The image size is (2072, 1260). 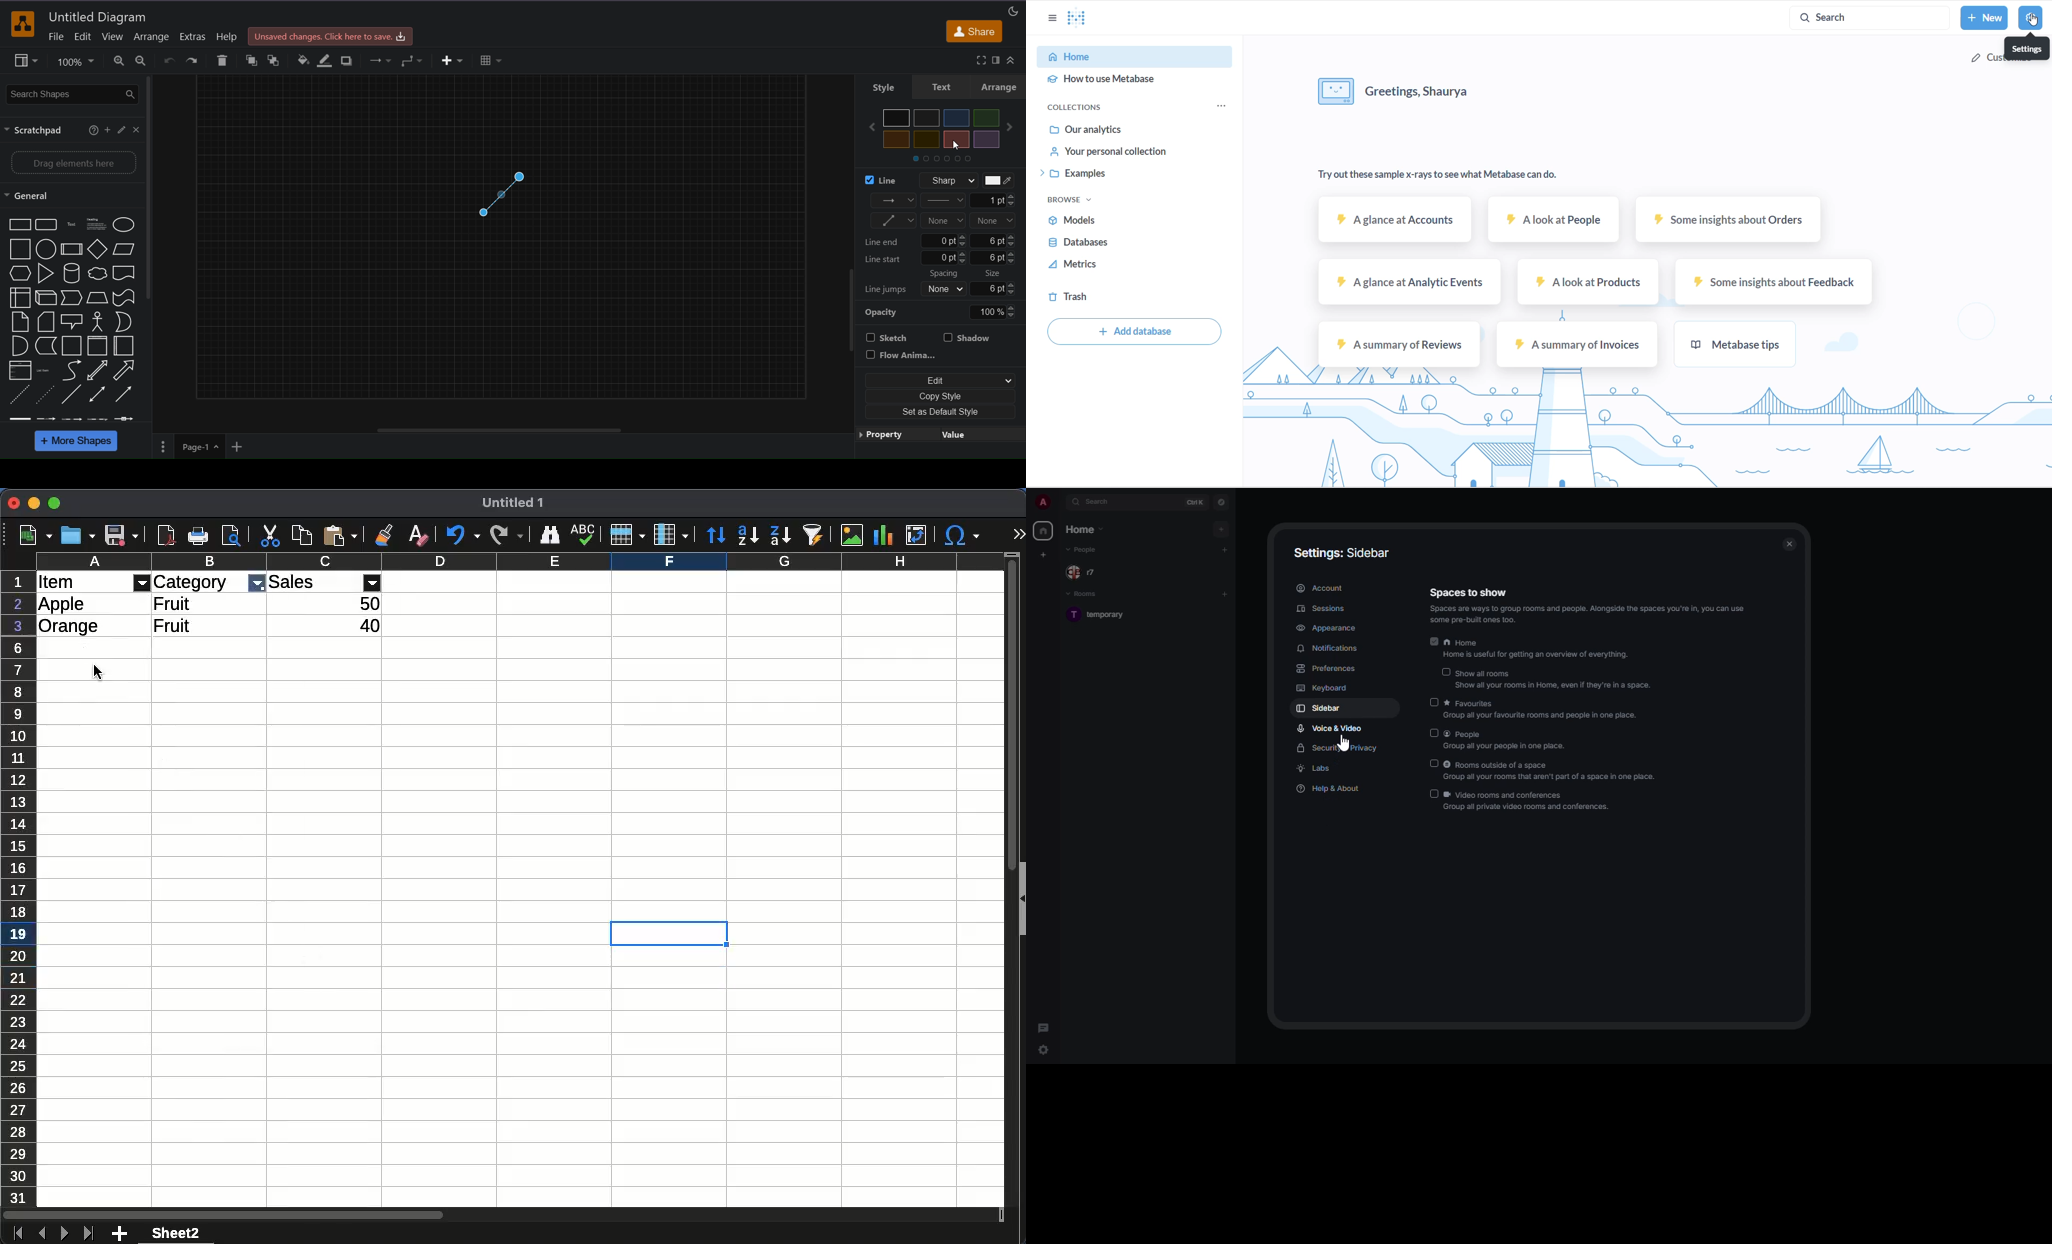 What do you see at coordinates (938, 414) in the screenshot?
I see `set as default style` at bounding box center [938, 414].